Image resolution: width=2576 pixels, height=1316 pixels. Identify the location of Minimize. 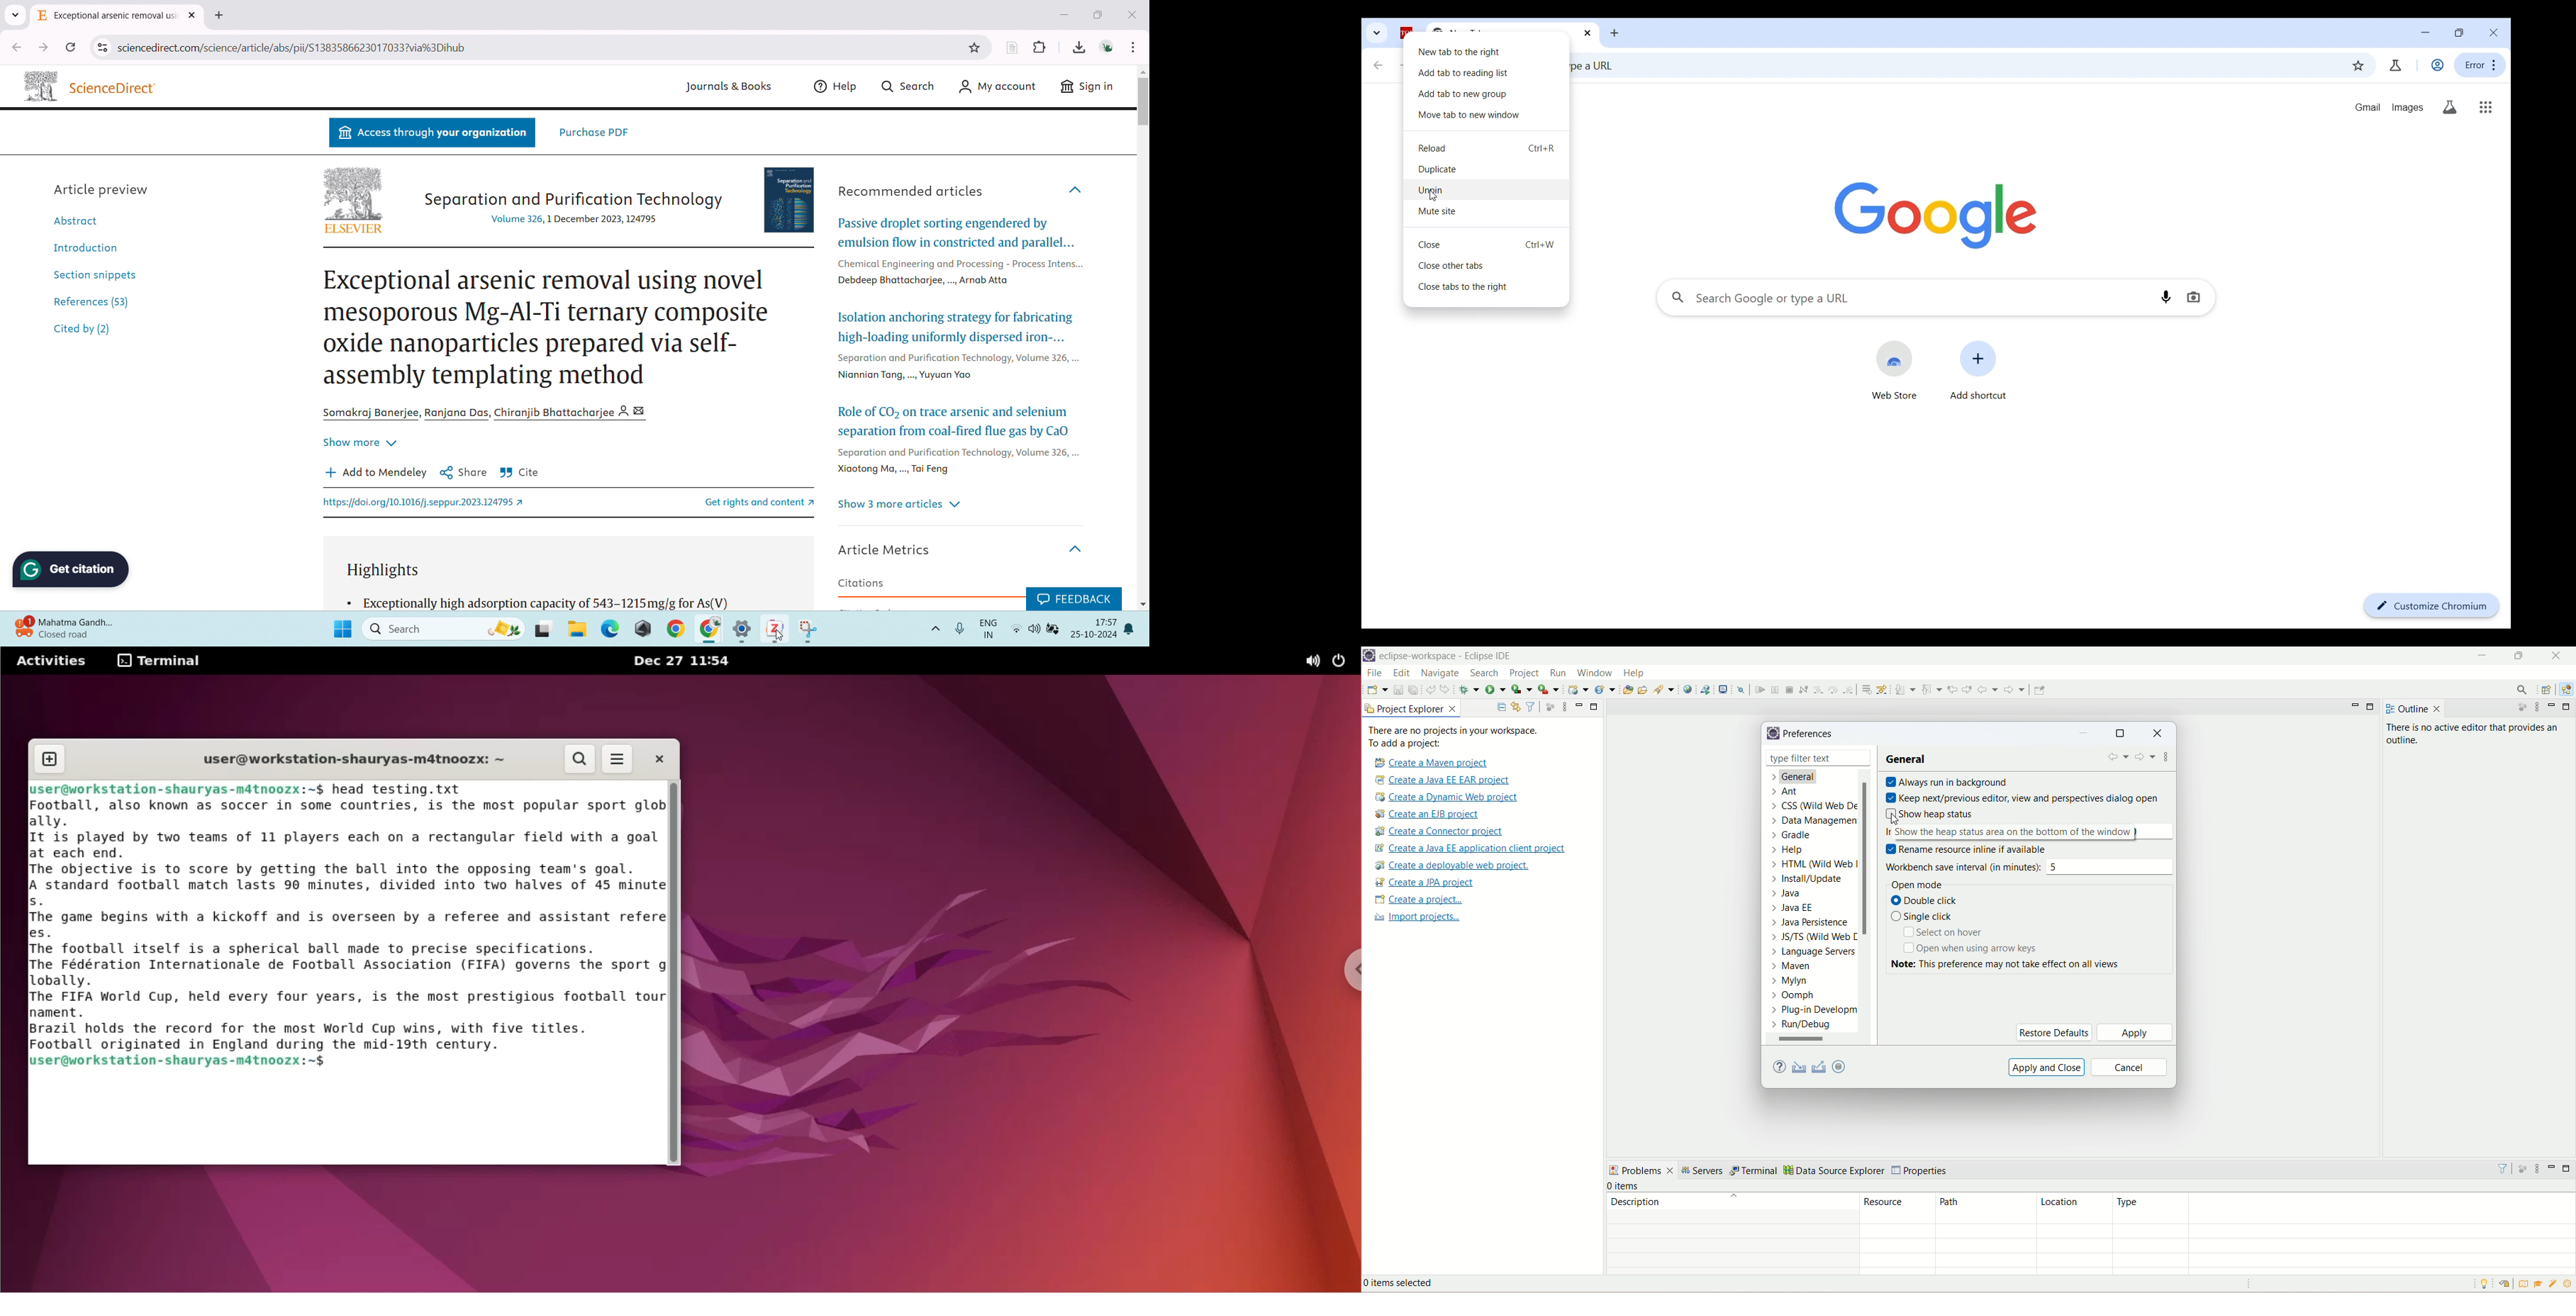
(2425, 32).